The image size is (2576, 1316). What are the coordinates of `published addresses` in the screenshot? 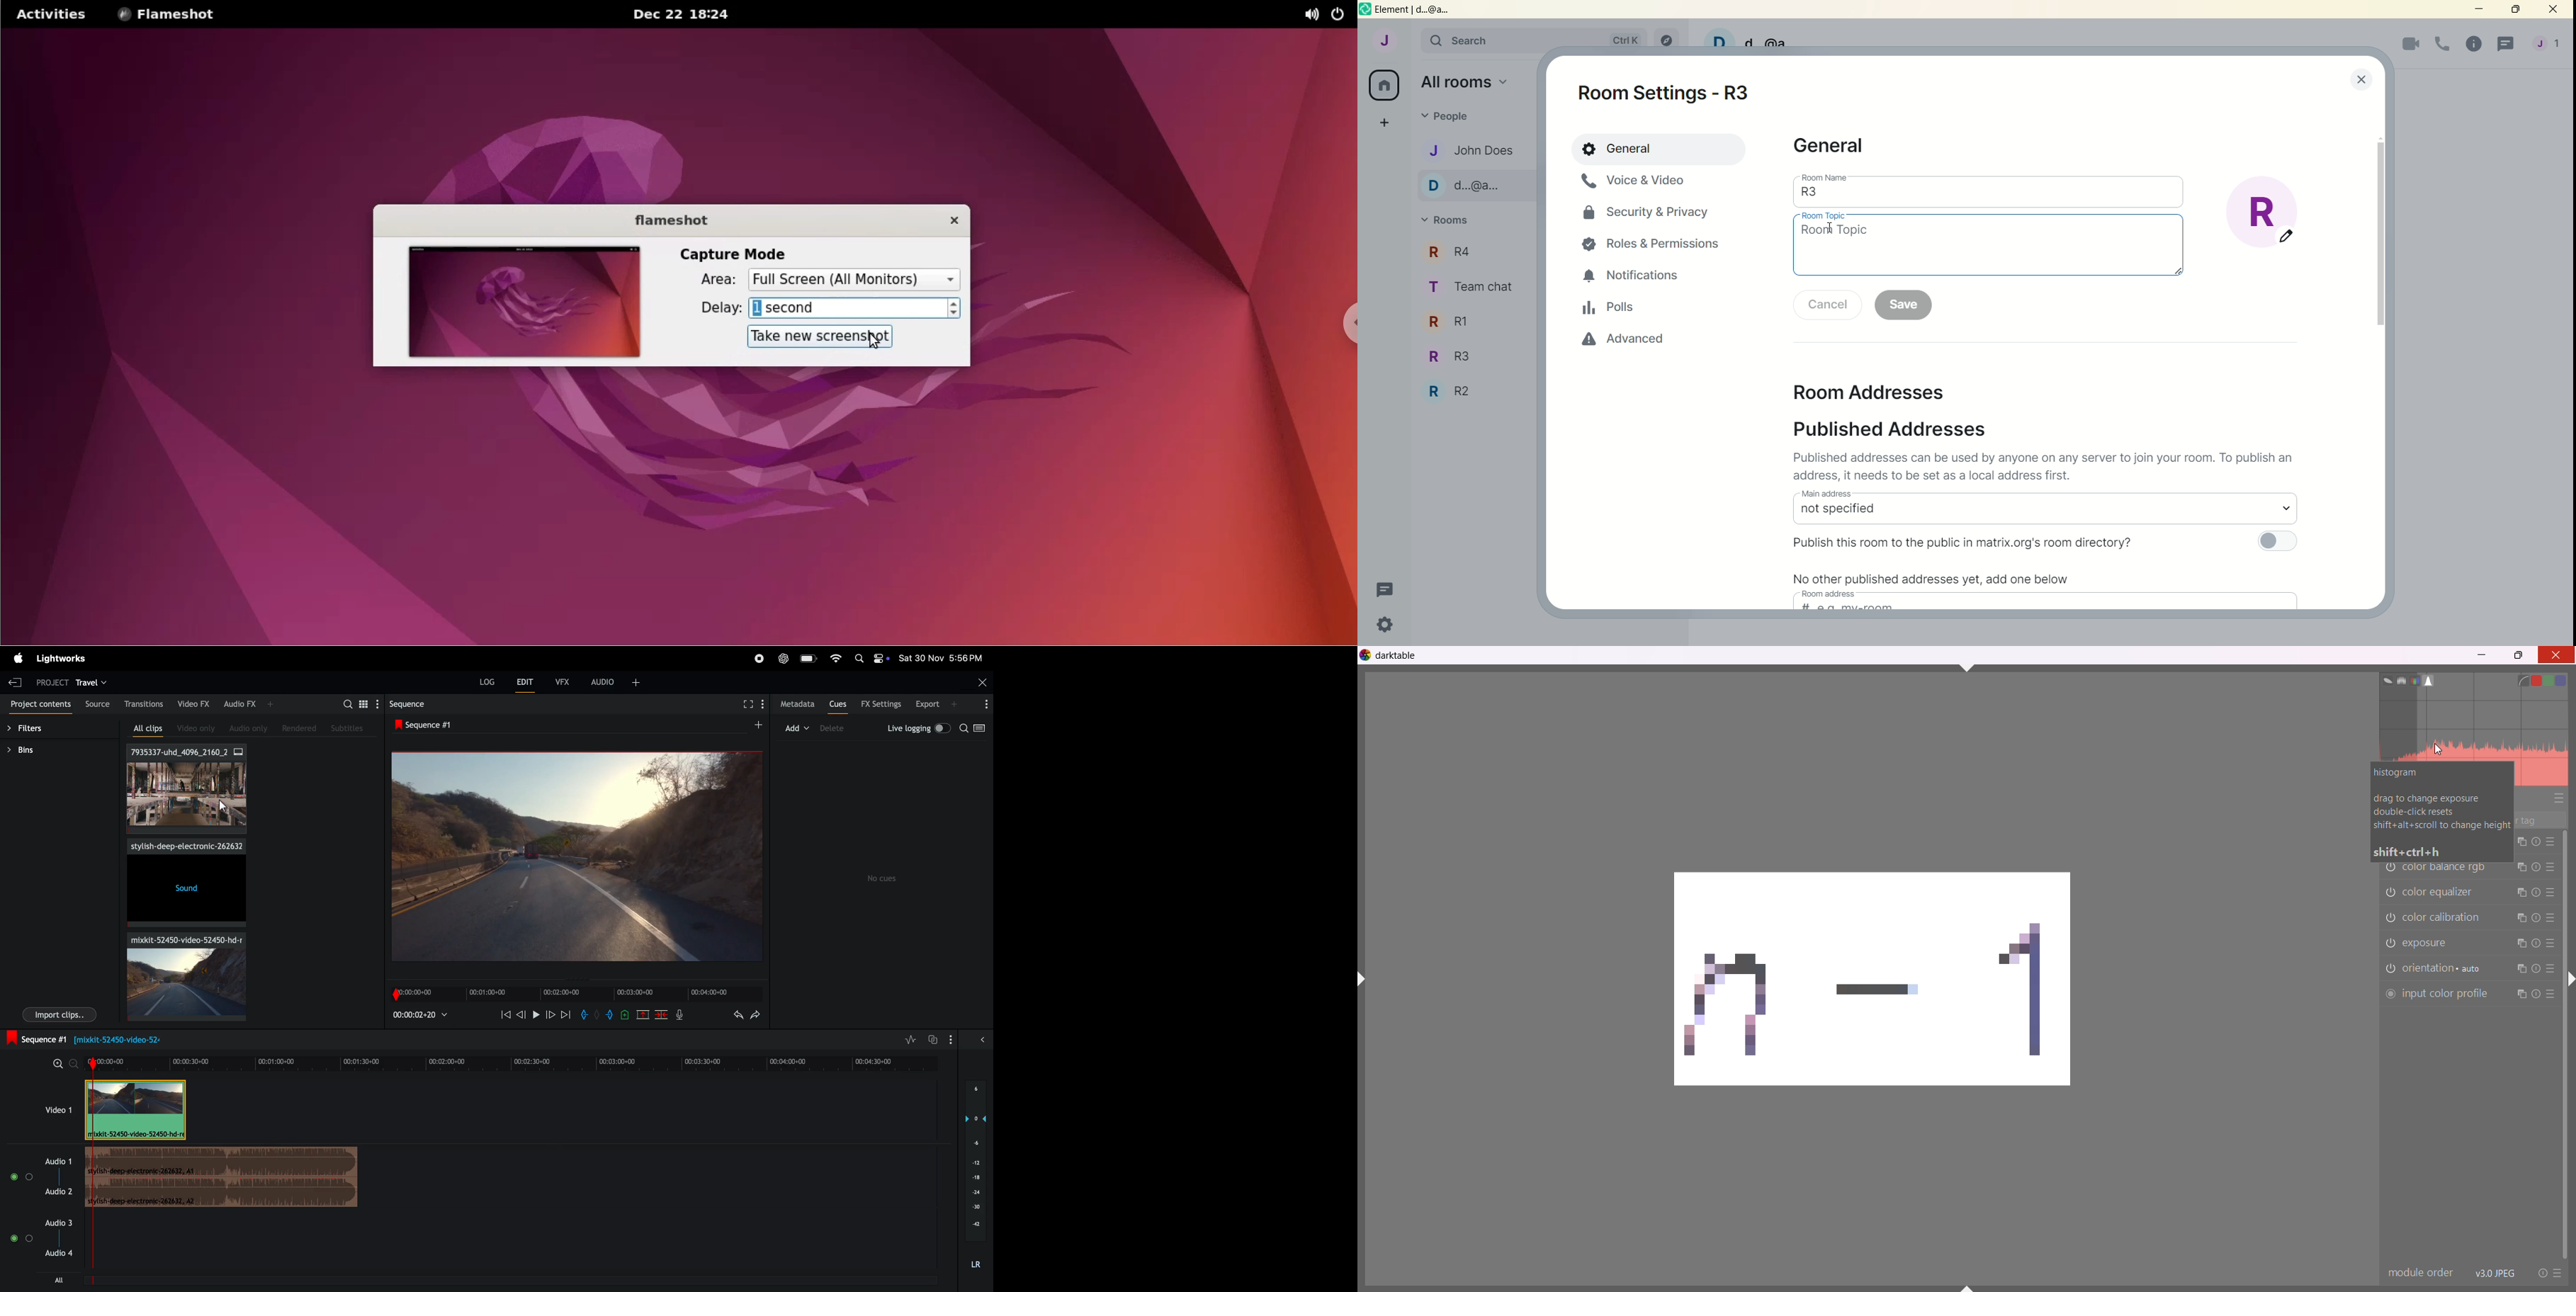 It's located at (1884, 431).